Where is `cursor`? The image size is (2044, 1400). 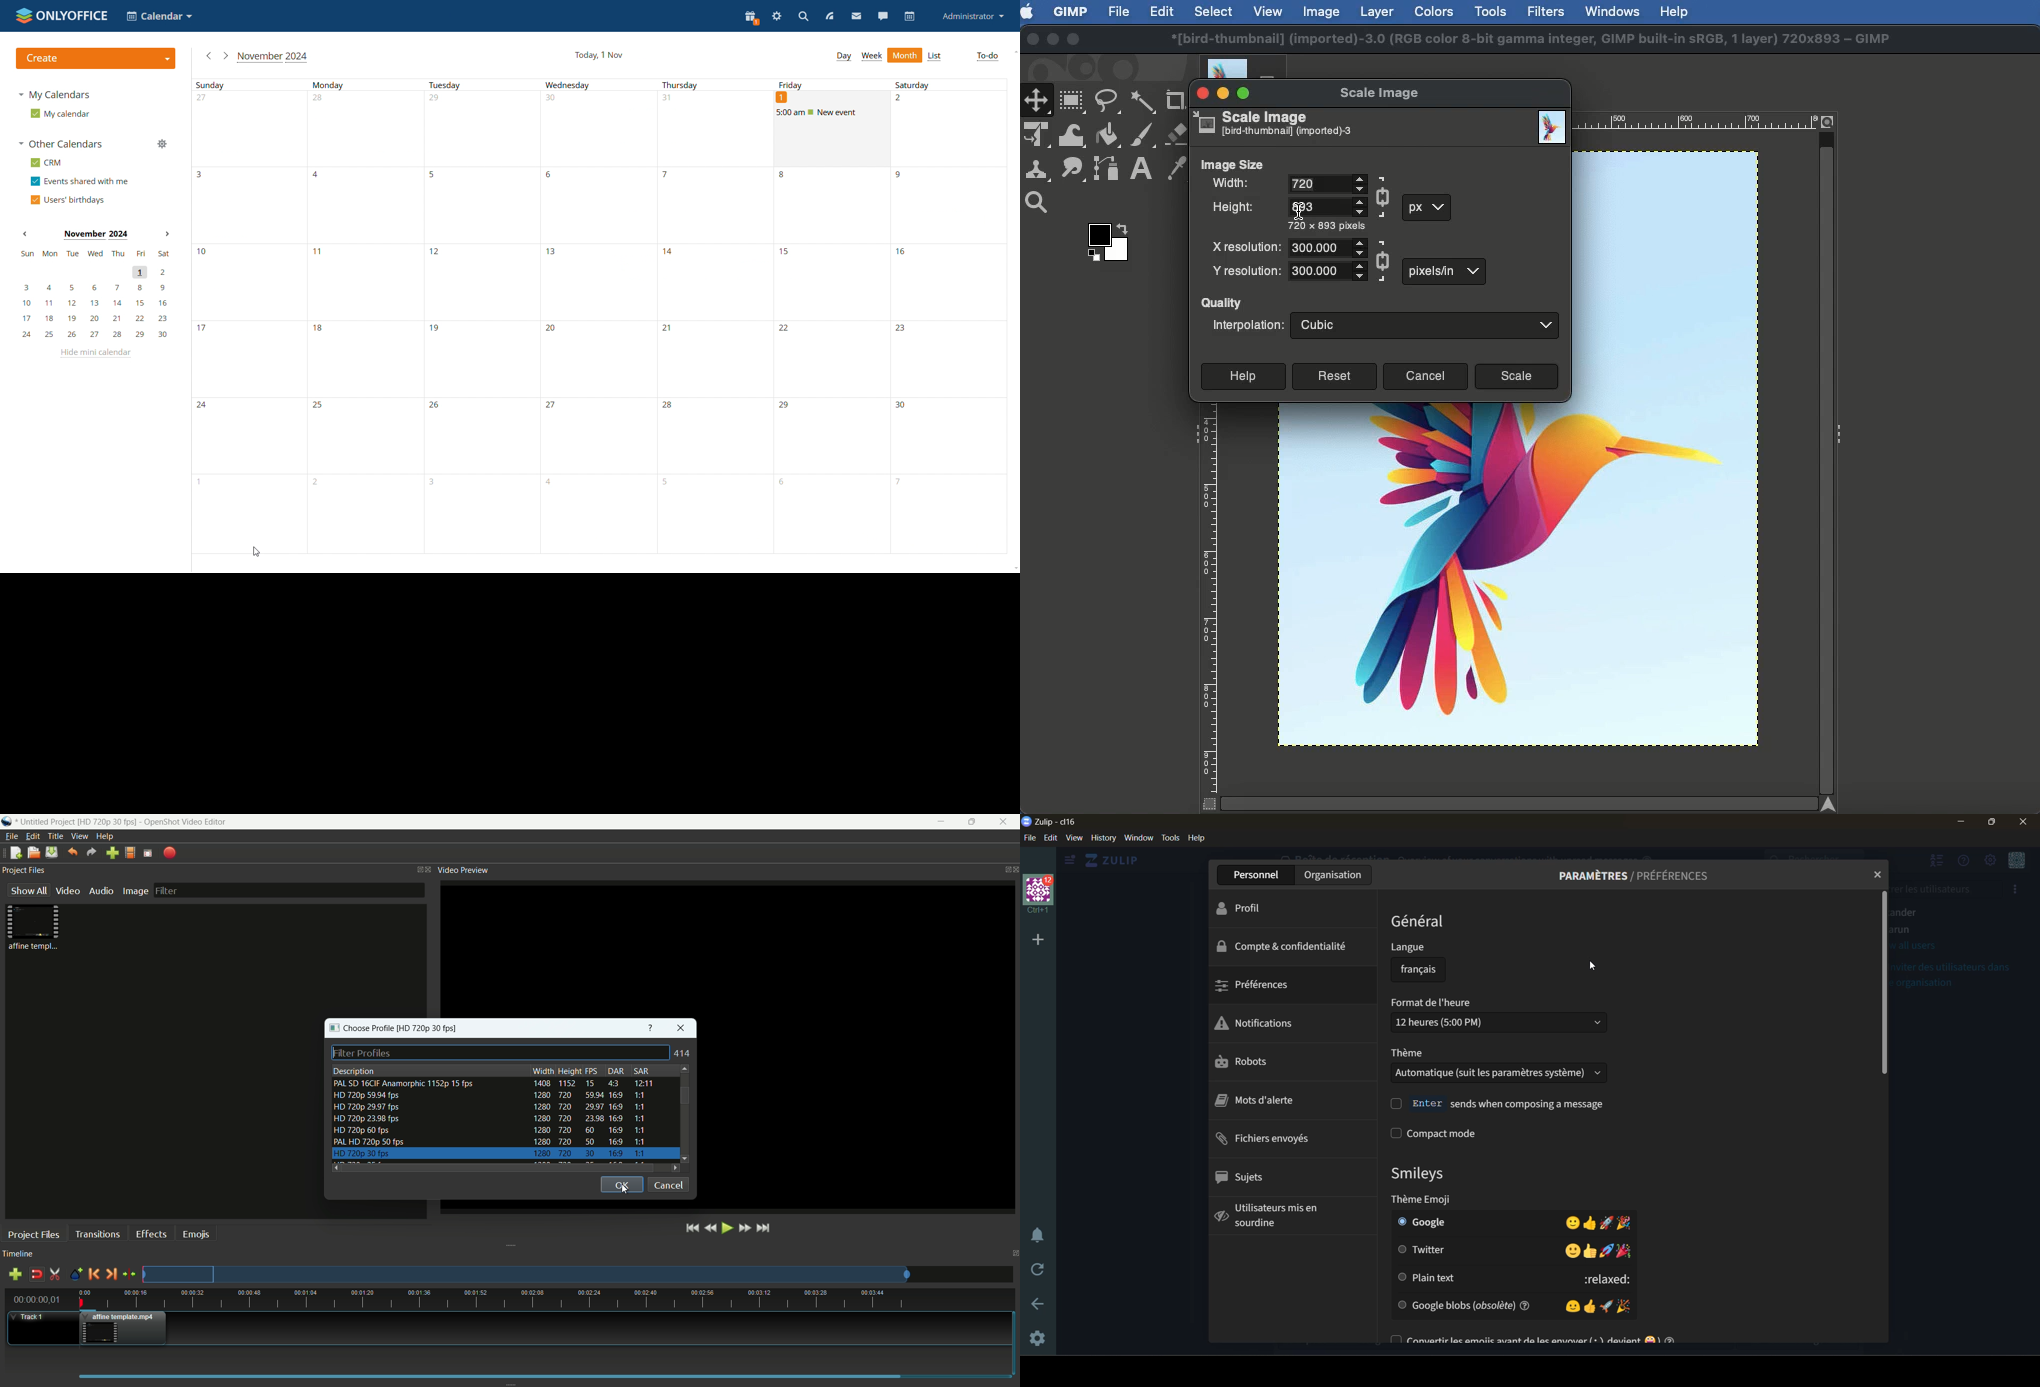
cursor is located at coordinates (625, 1191).